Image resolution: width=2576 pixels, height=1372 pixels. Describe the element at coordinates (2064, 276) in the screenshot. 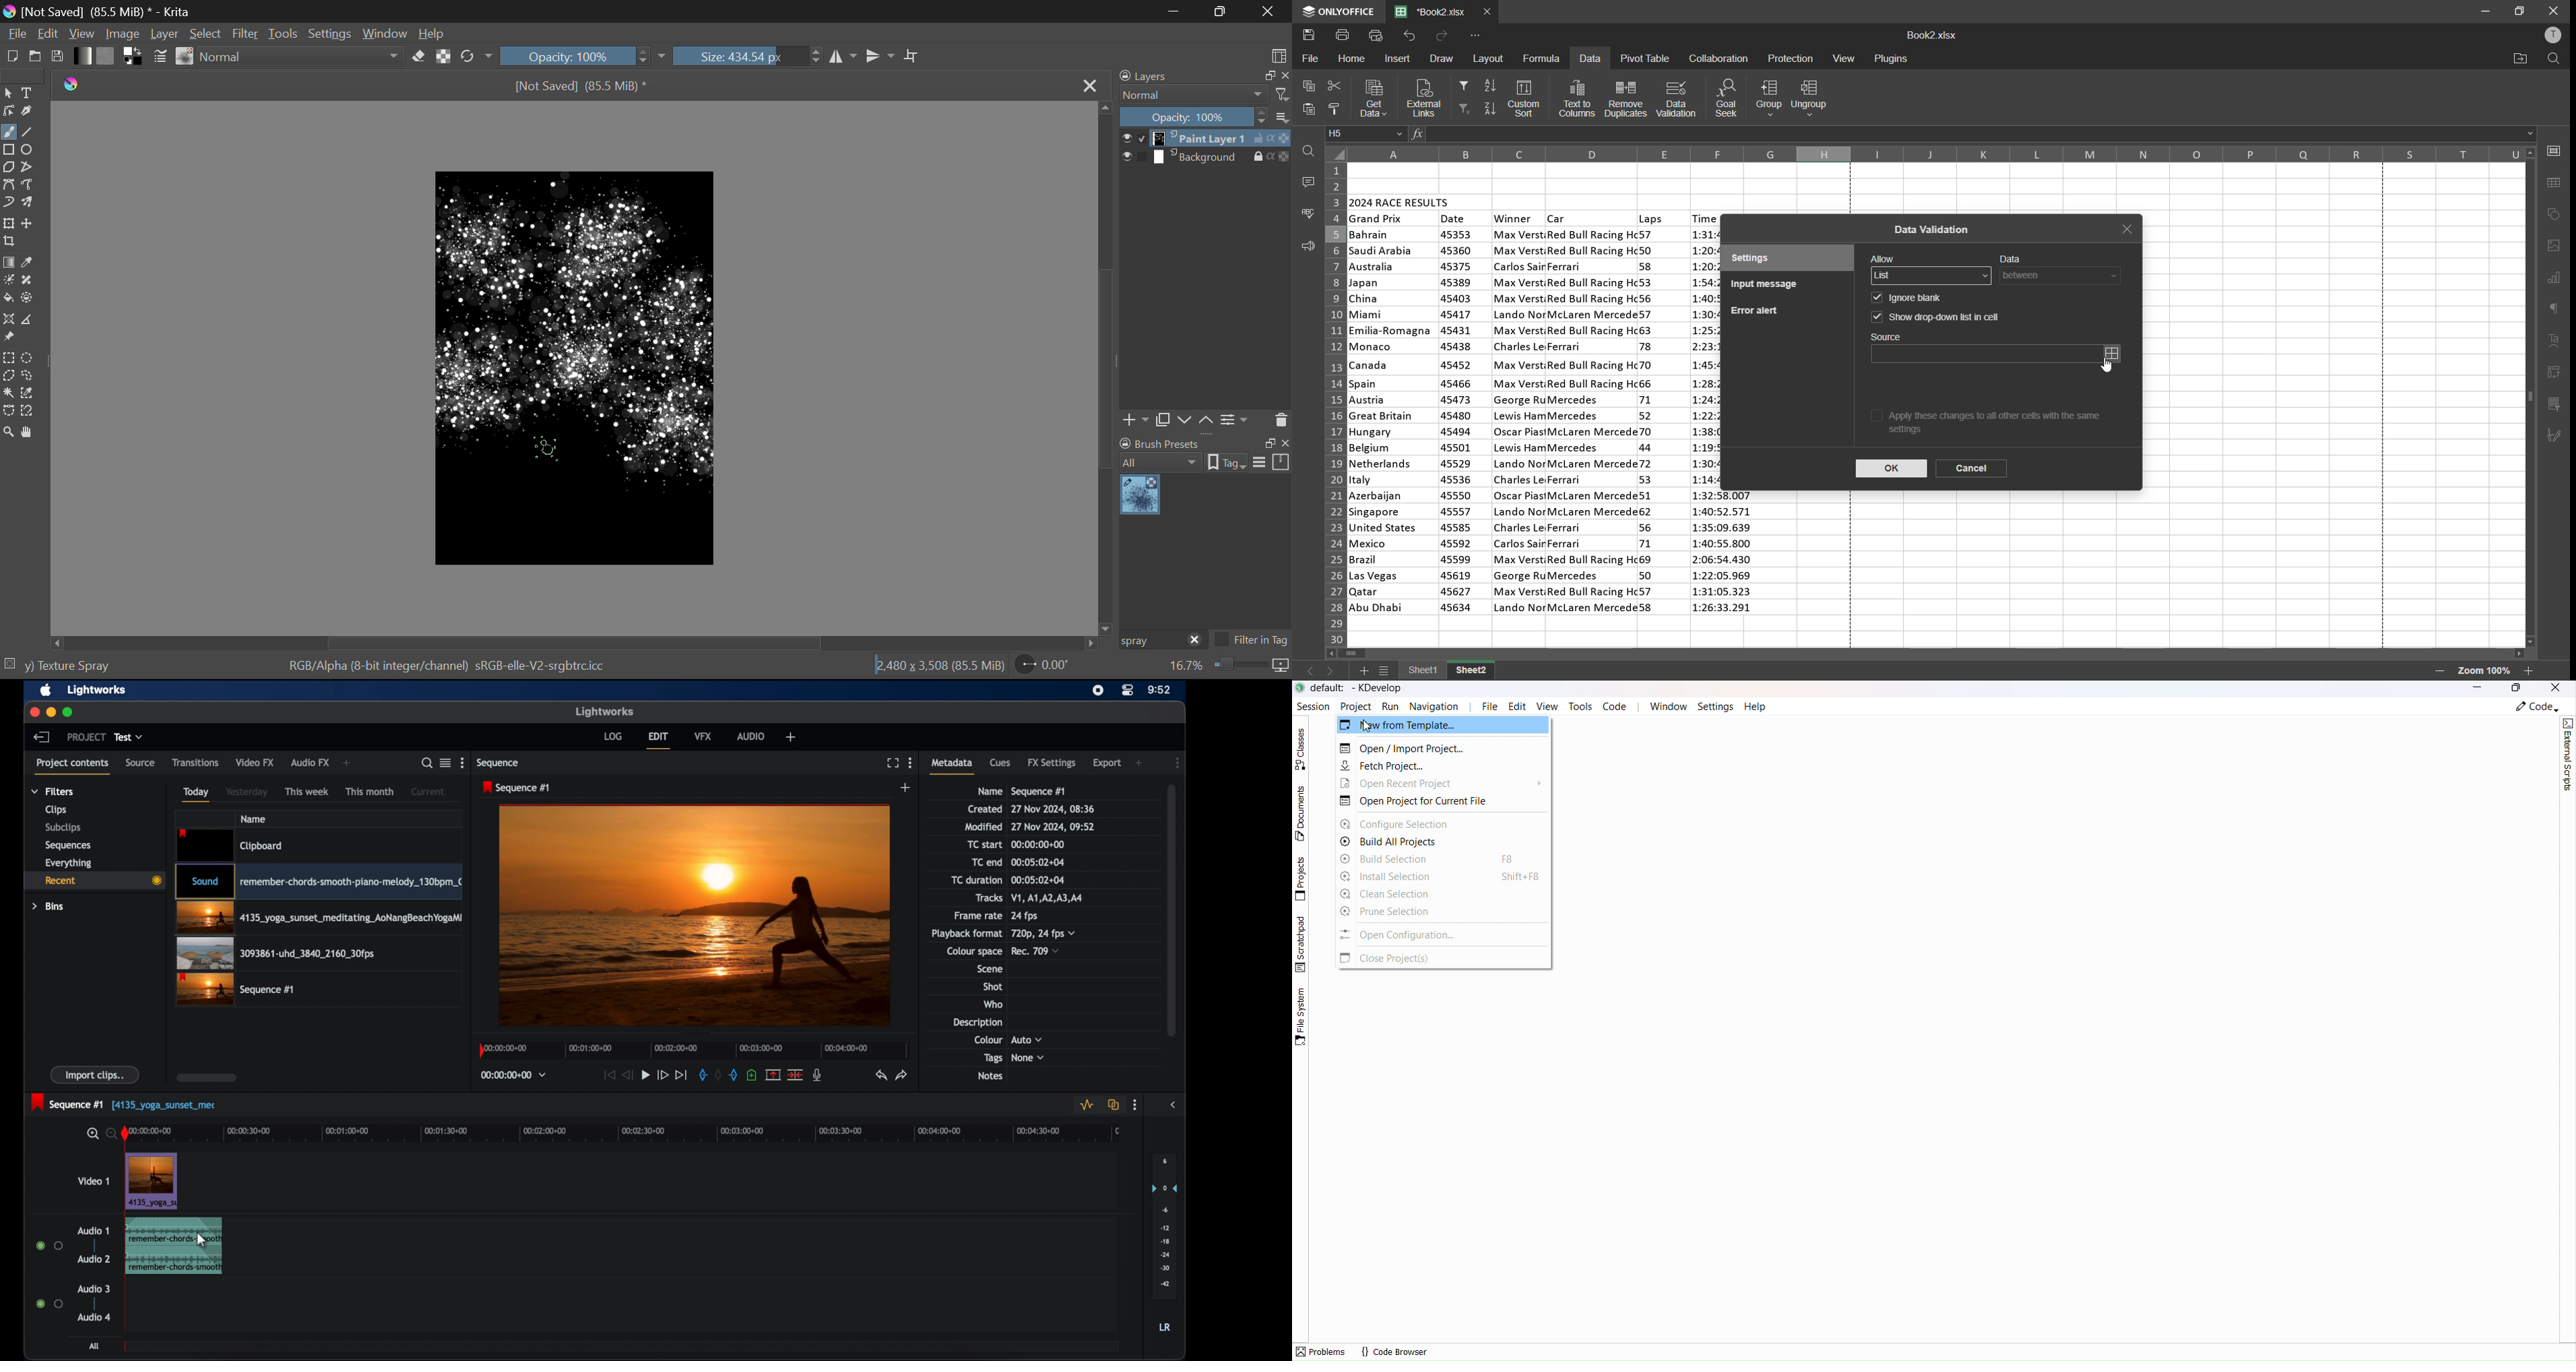

I see `data` at that location.